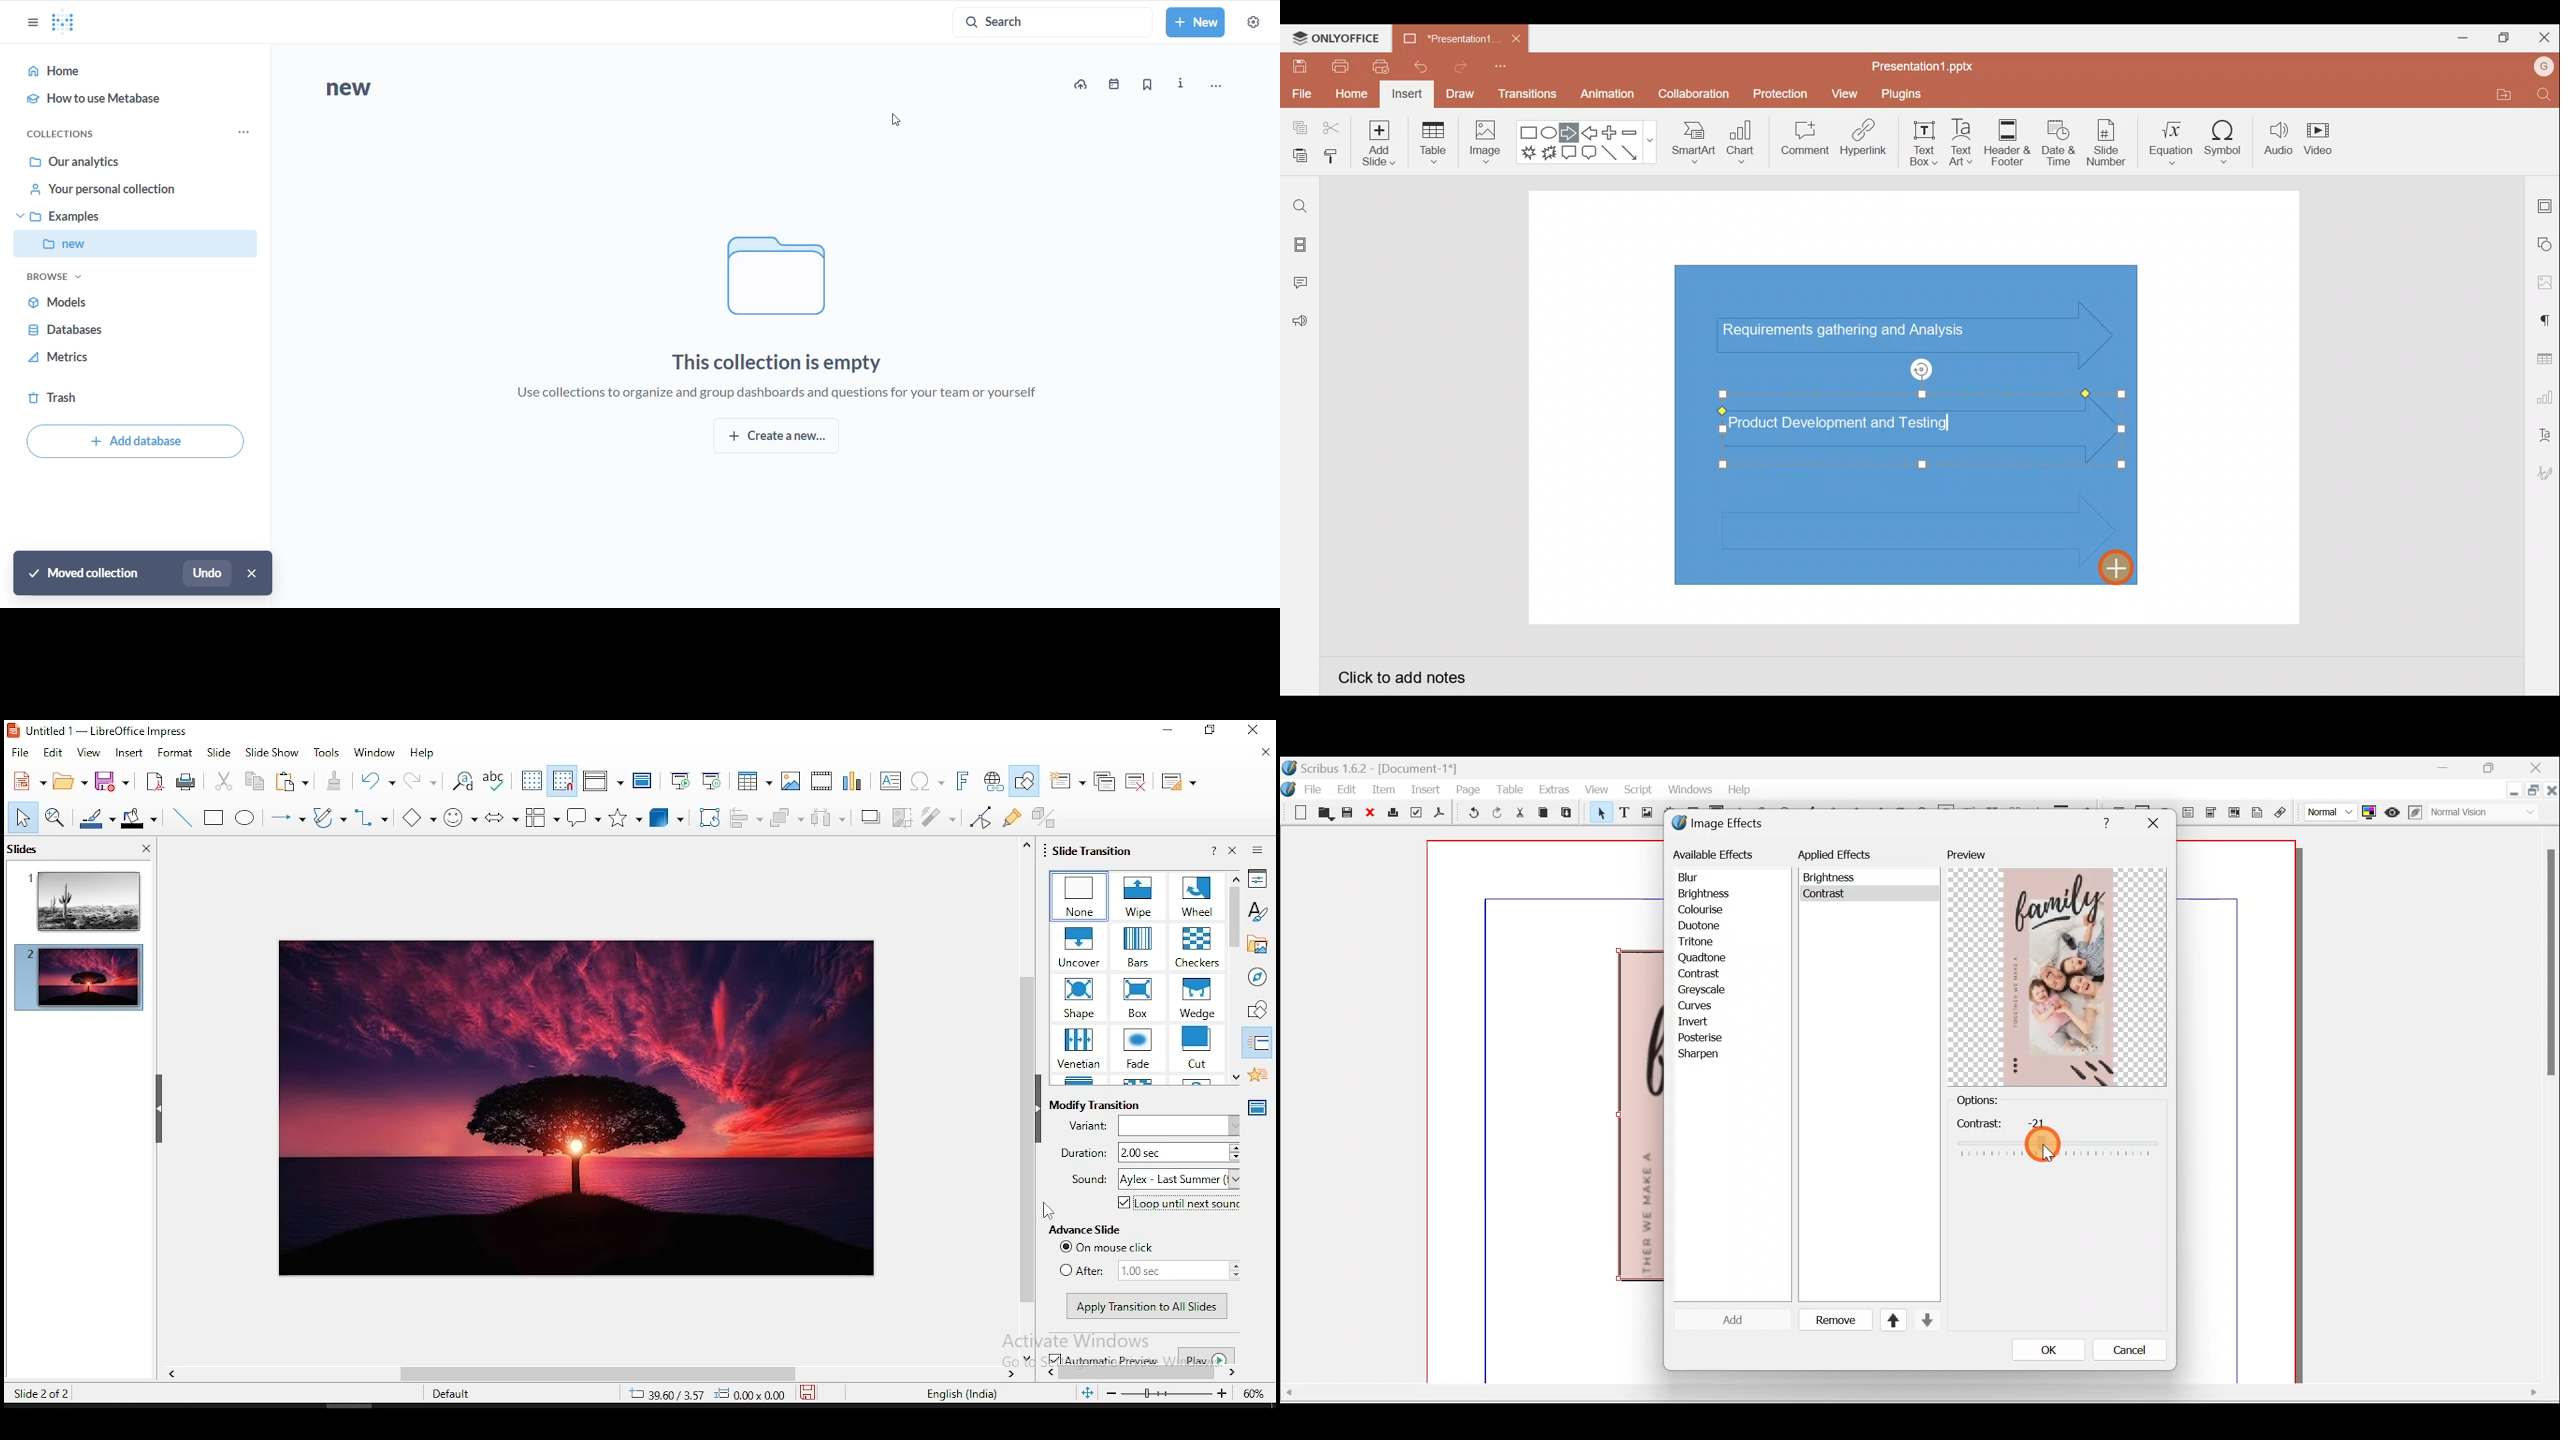 This screenshot has height=1456, width=2576. What do you see at coordinates (1153, 1179) in the screenshot?
I see `sound aylex - Last Summer` at bounding box center [1153, 1179].